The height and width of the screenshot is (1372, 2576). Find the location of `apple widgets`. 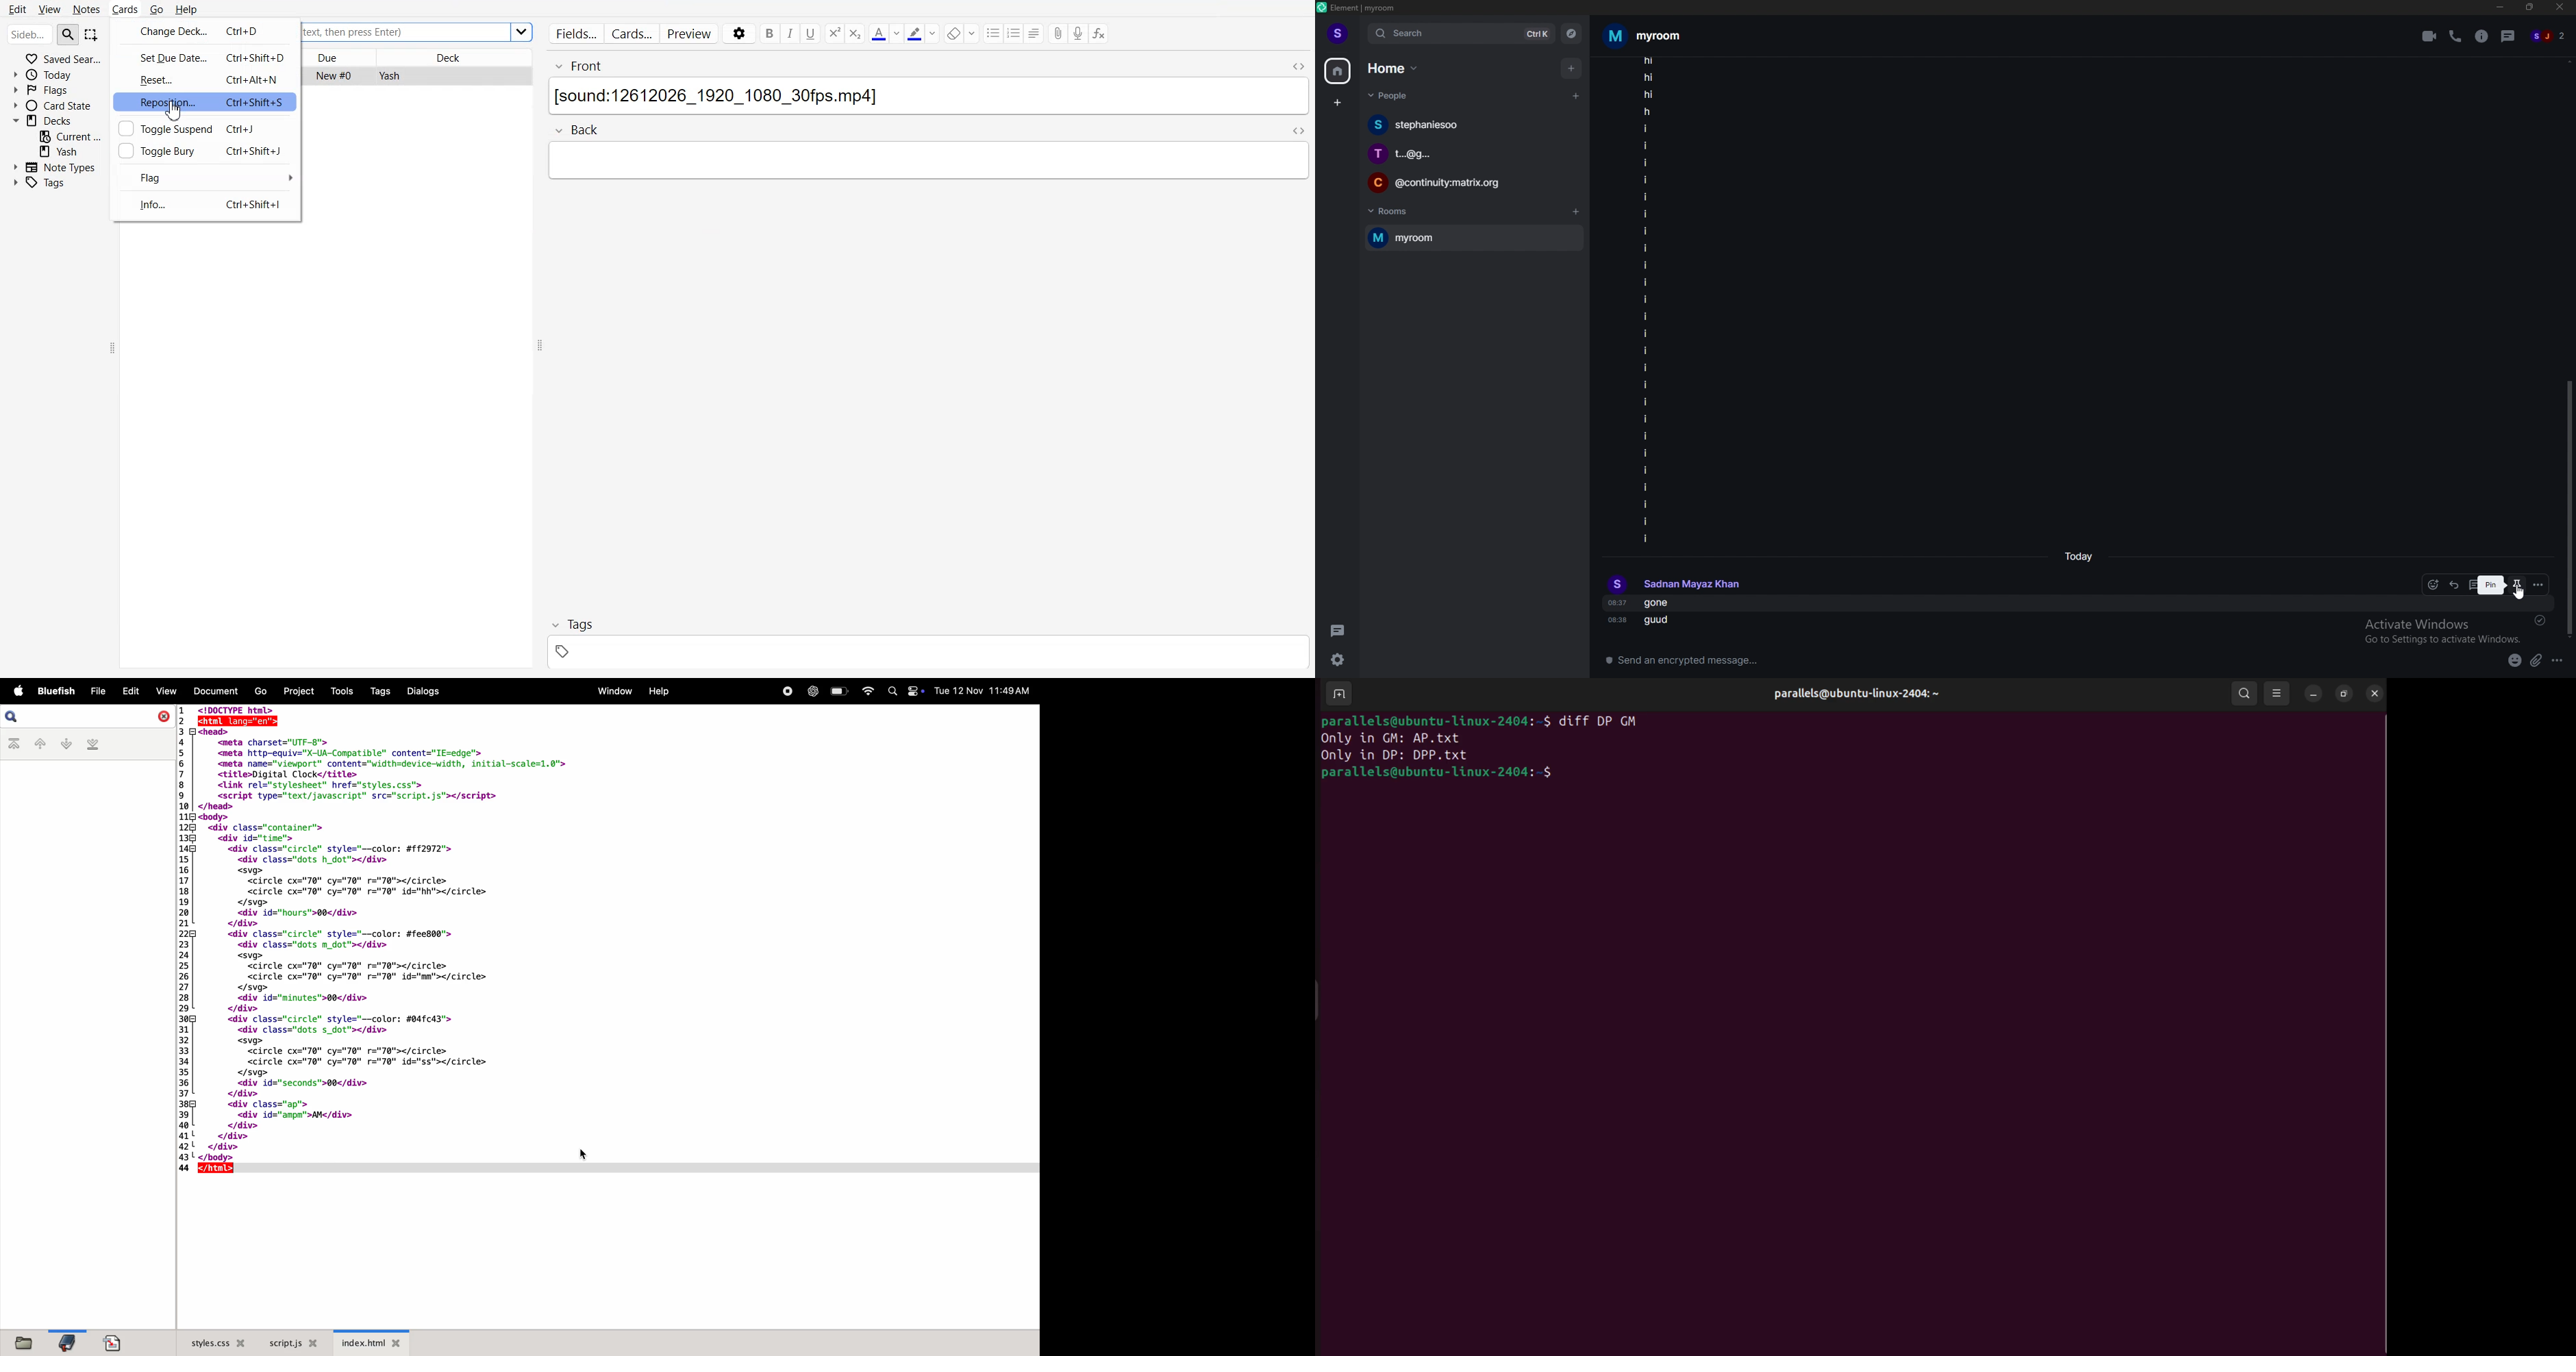

apple widgets is located at coordinates (907, 691).